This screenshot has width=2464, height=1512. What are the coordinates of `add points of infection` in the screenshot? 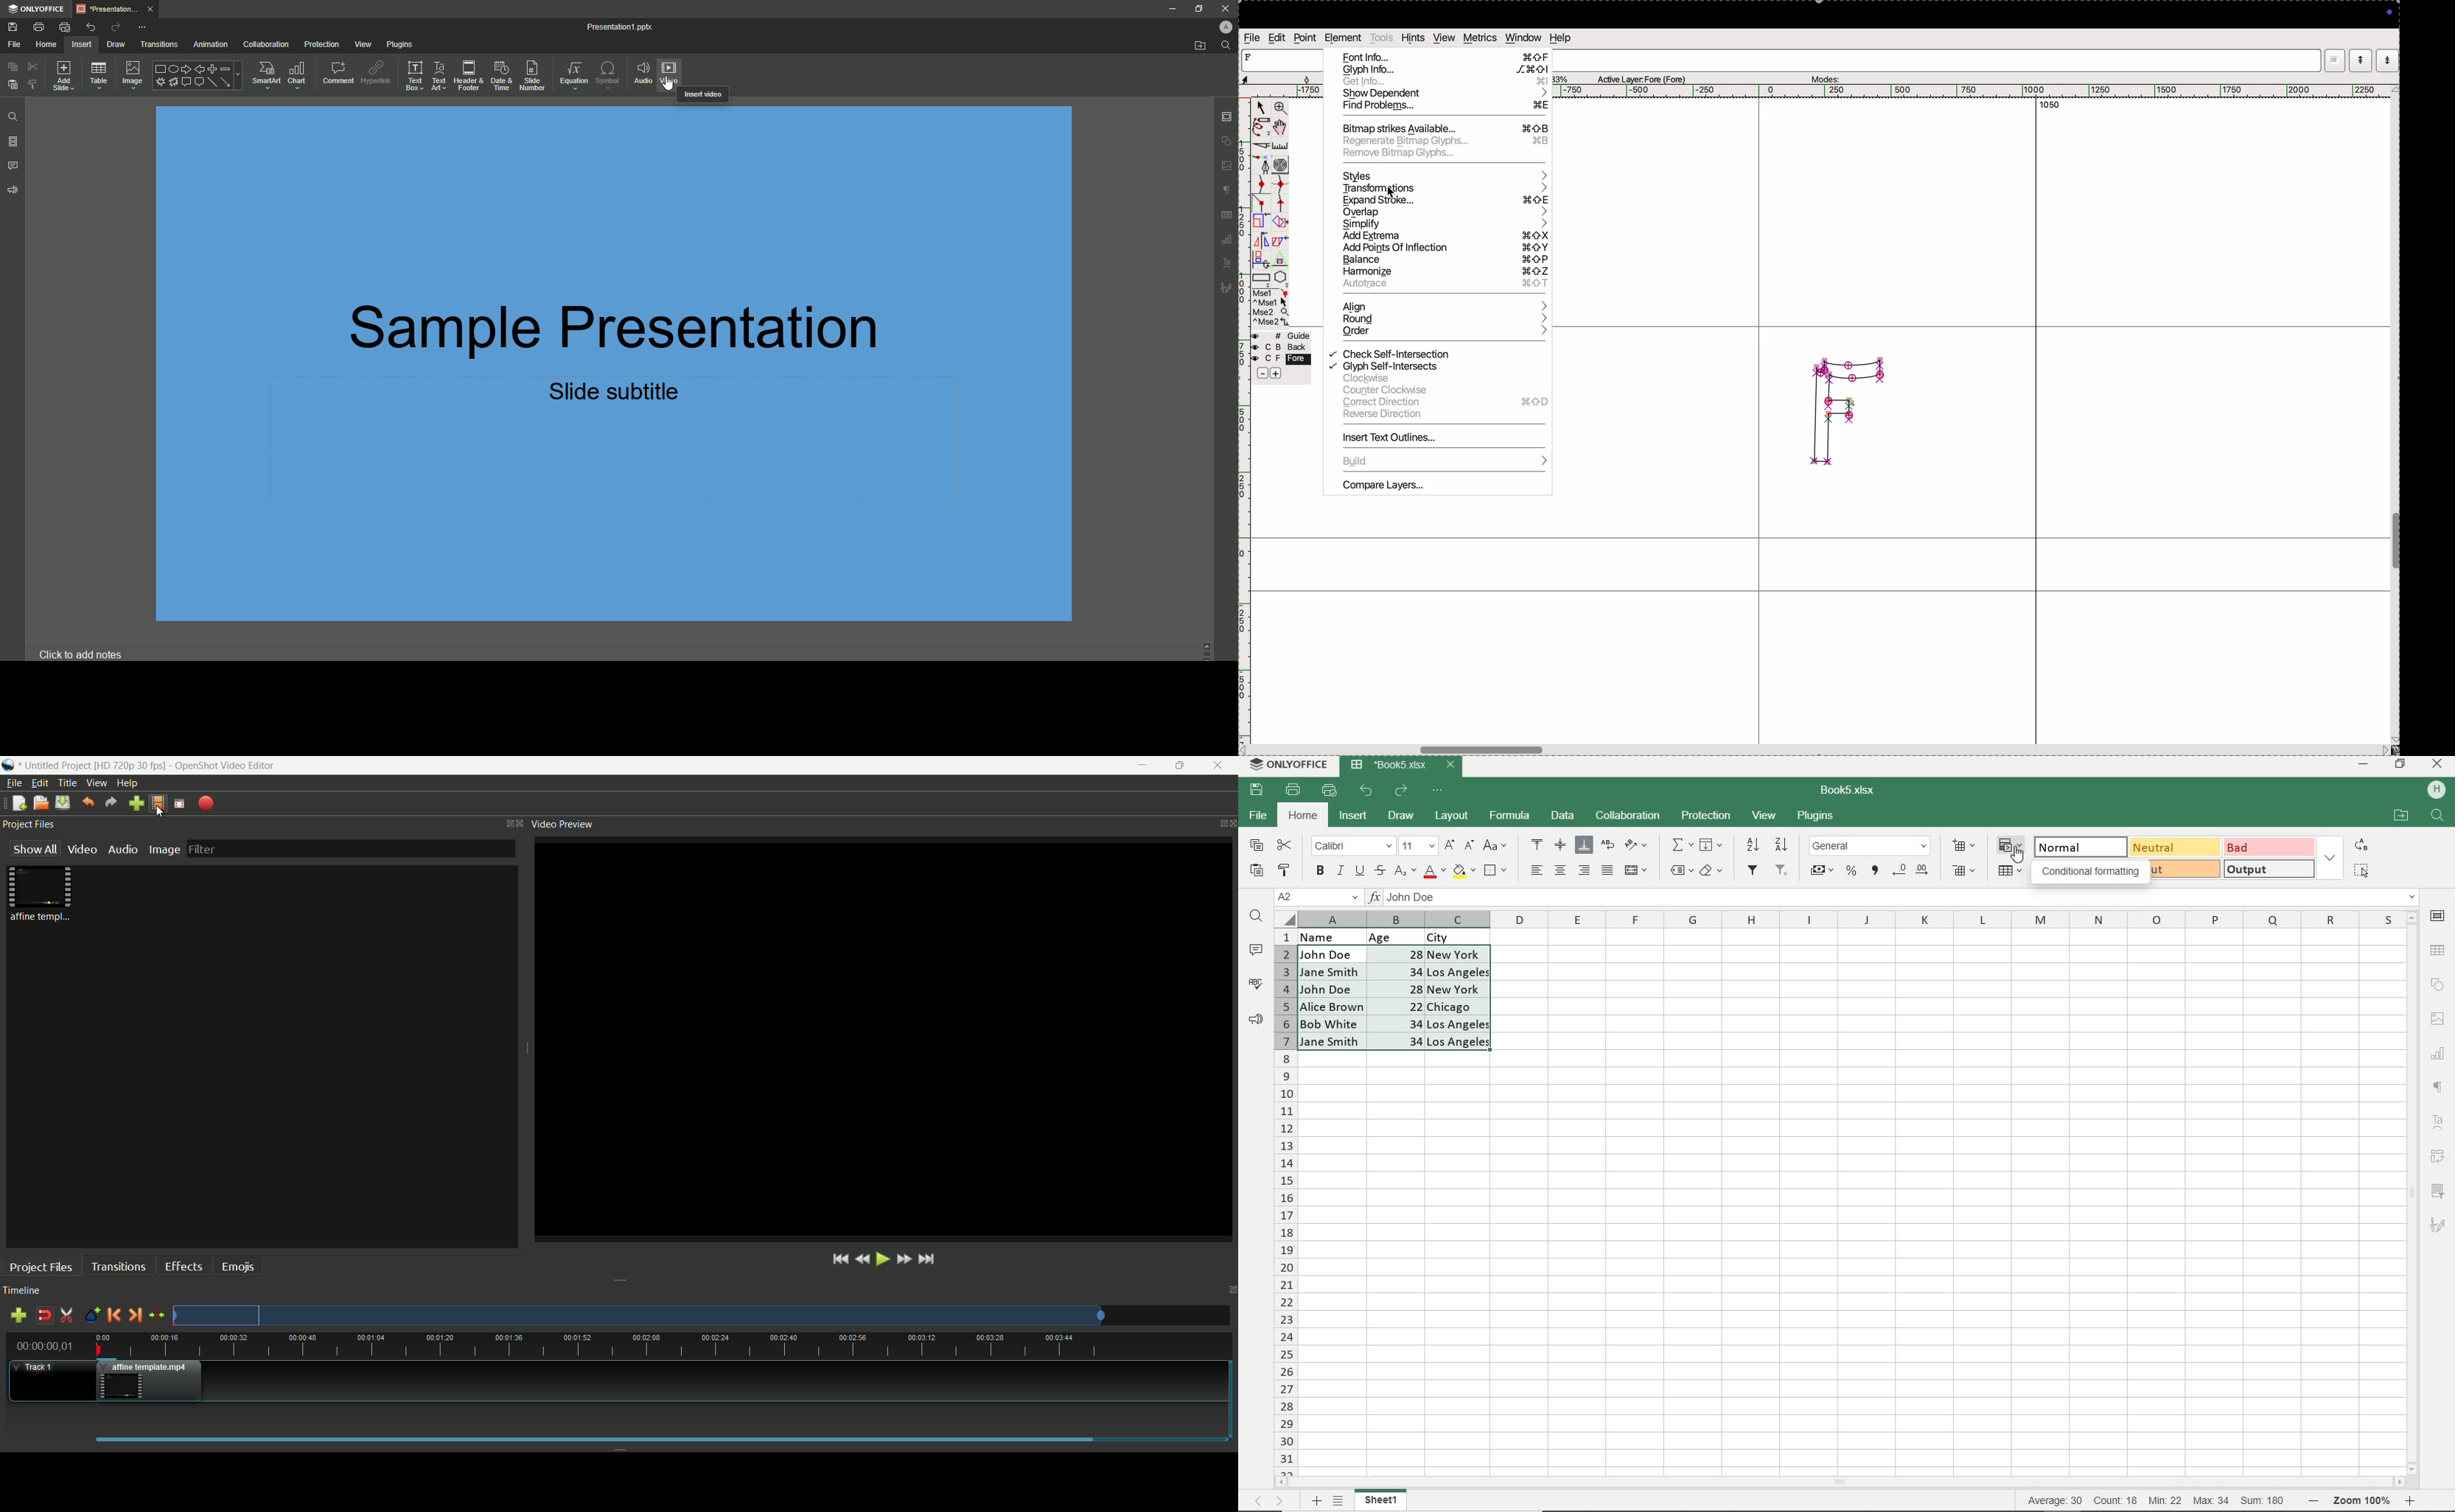 It's located at (1441, 249).